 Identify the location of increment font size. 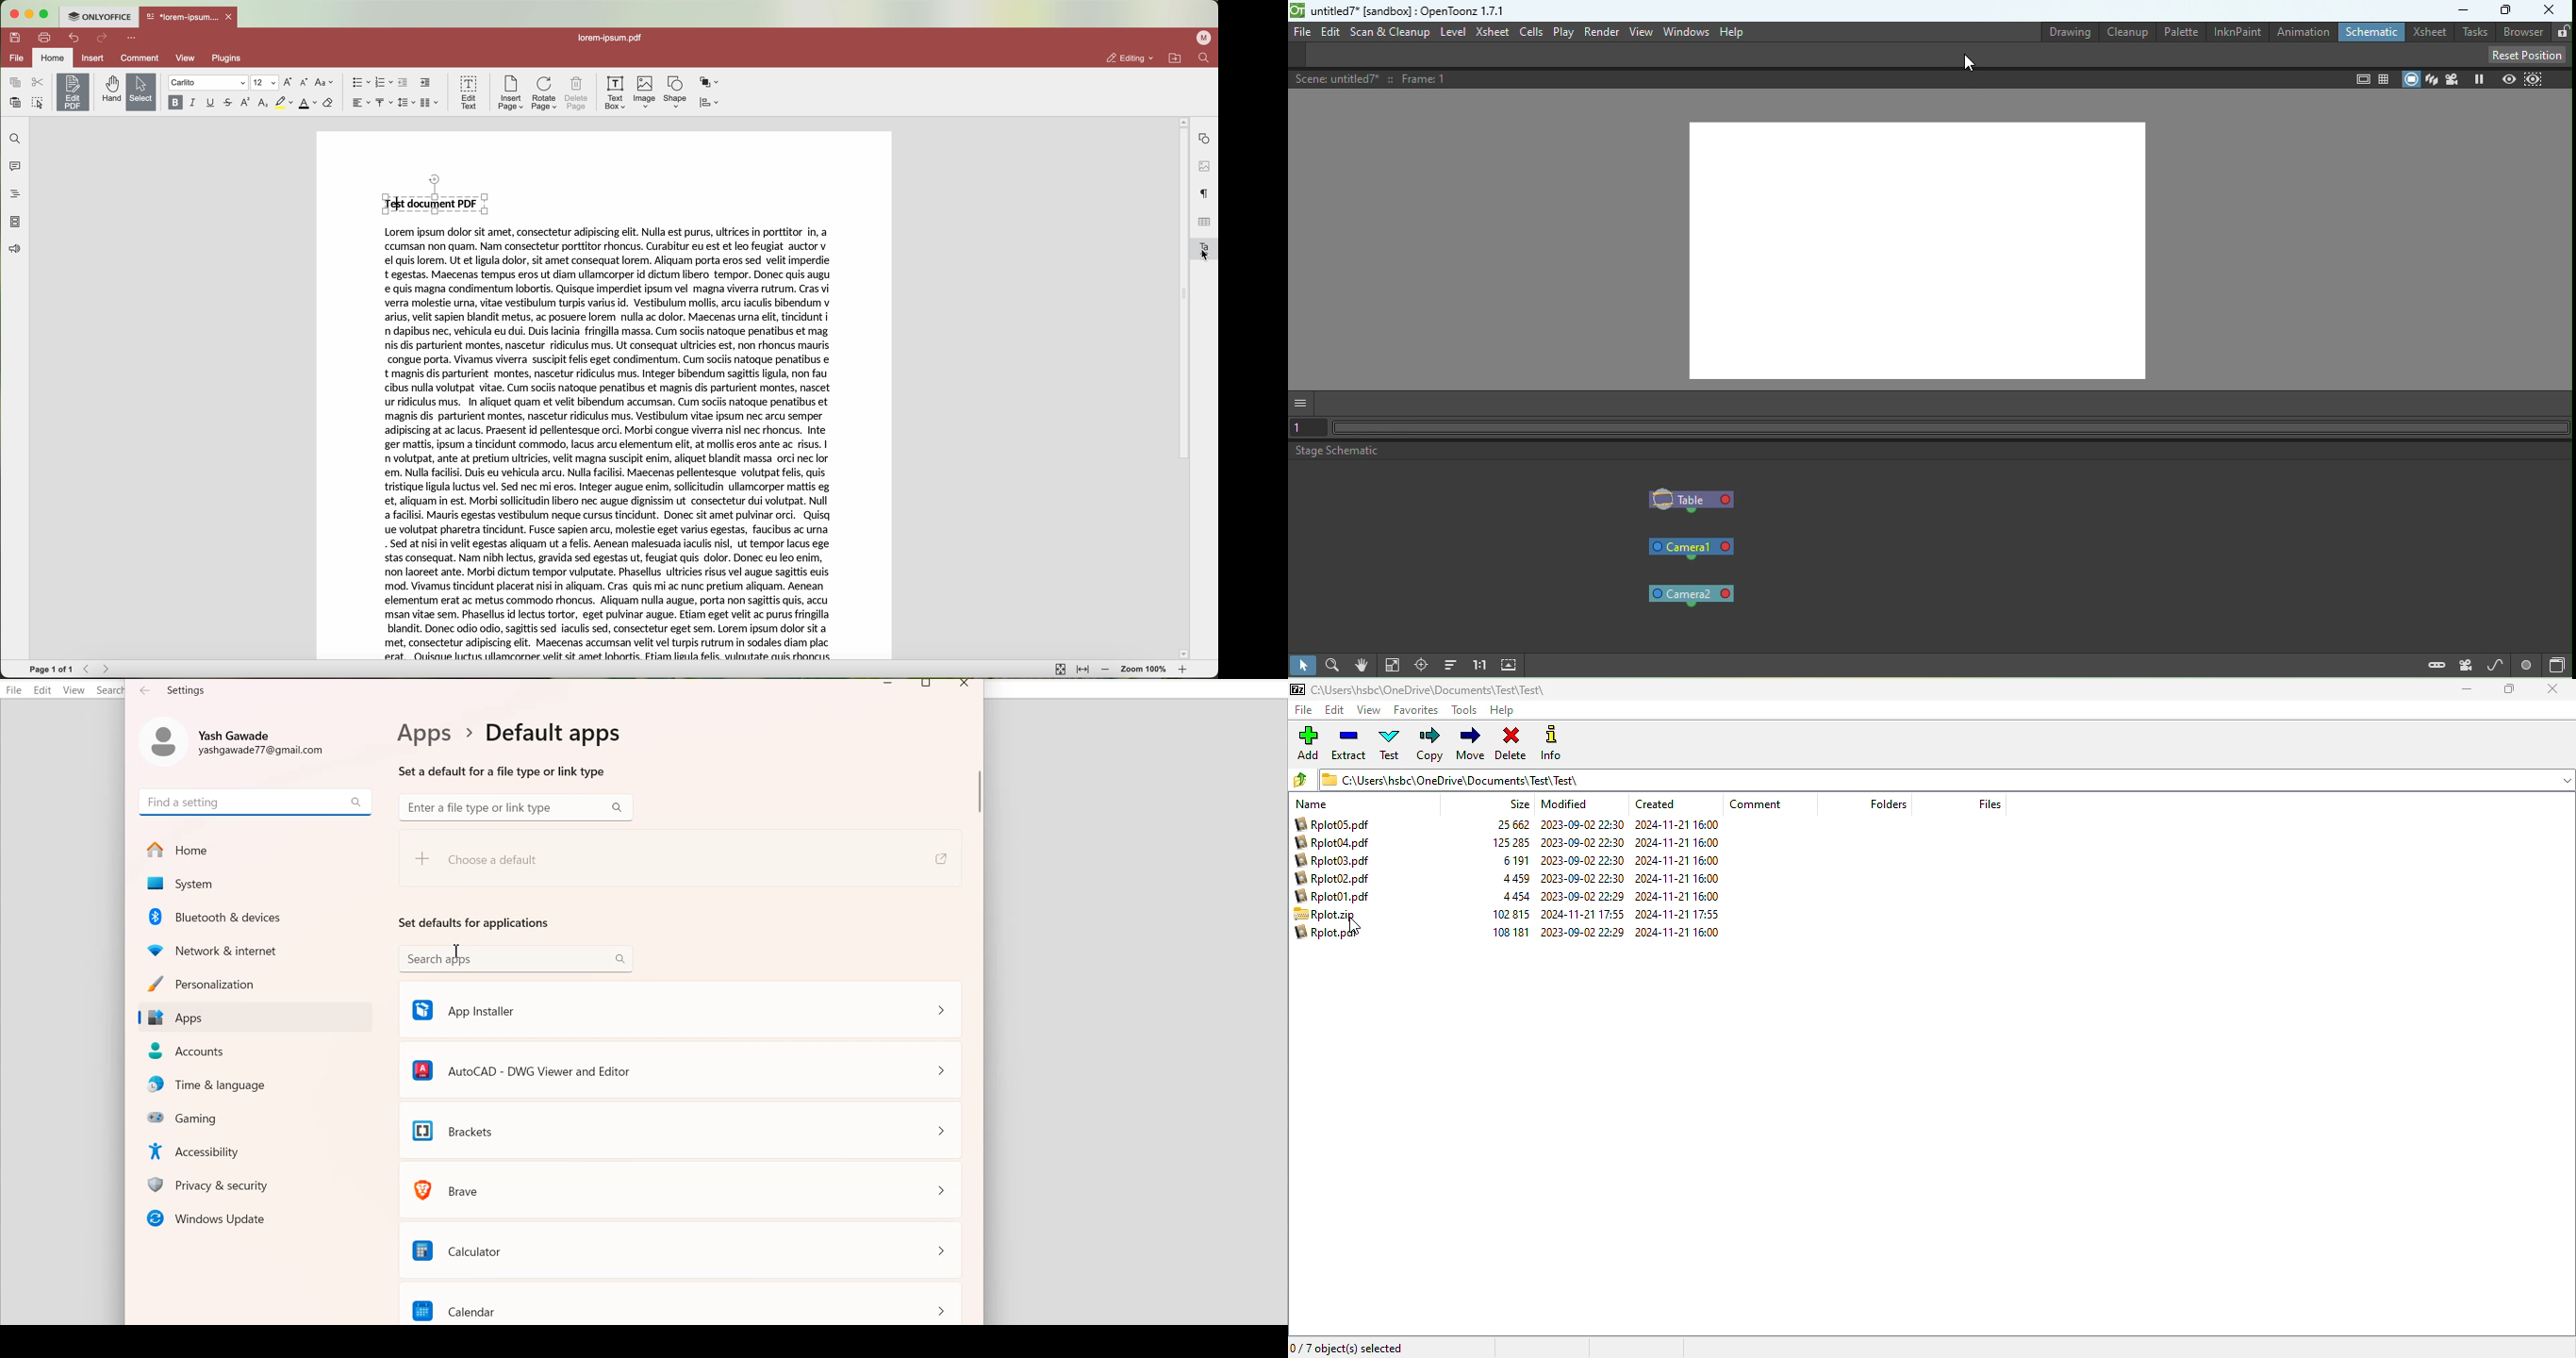
(288, 82).